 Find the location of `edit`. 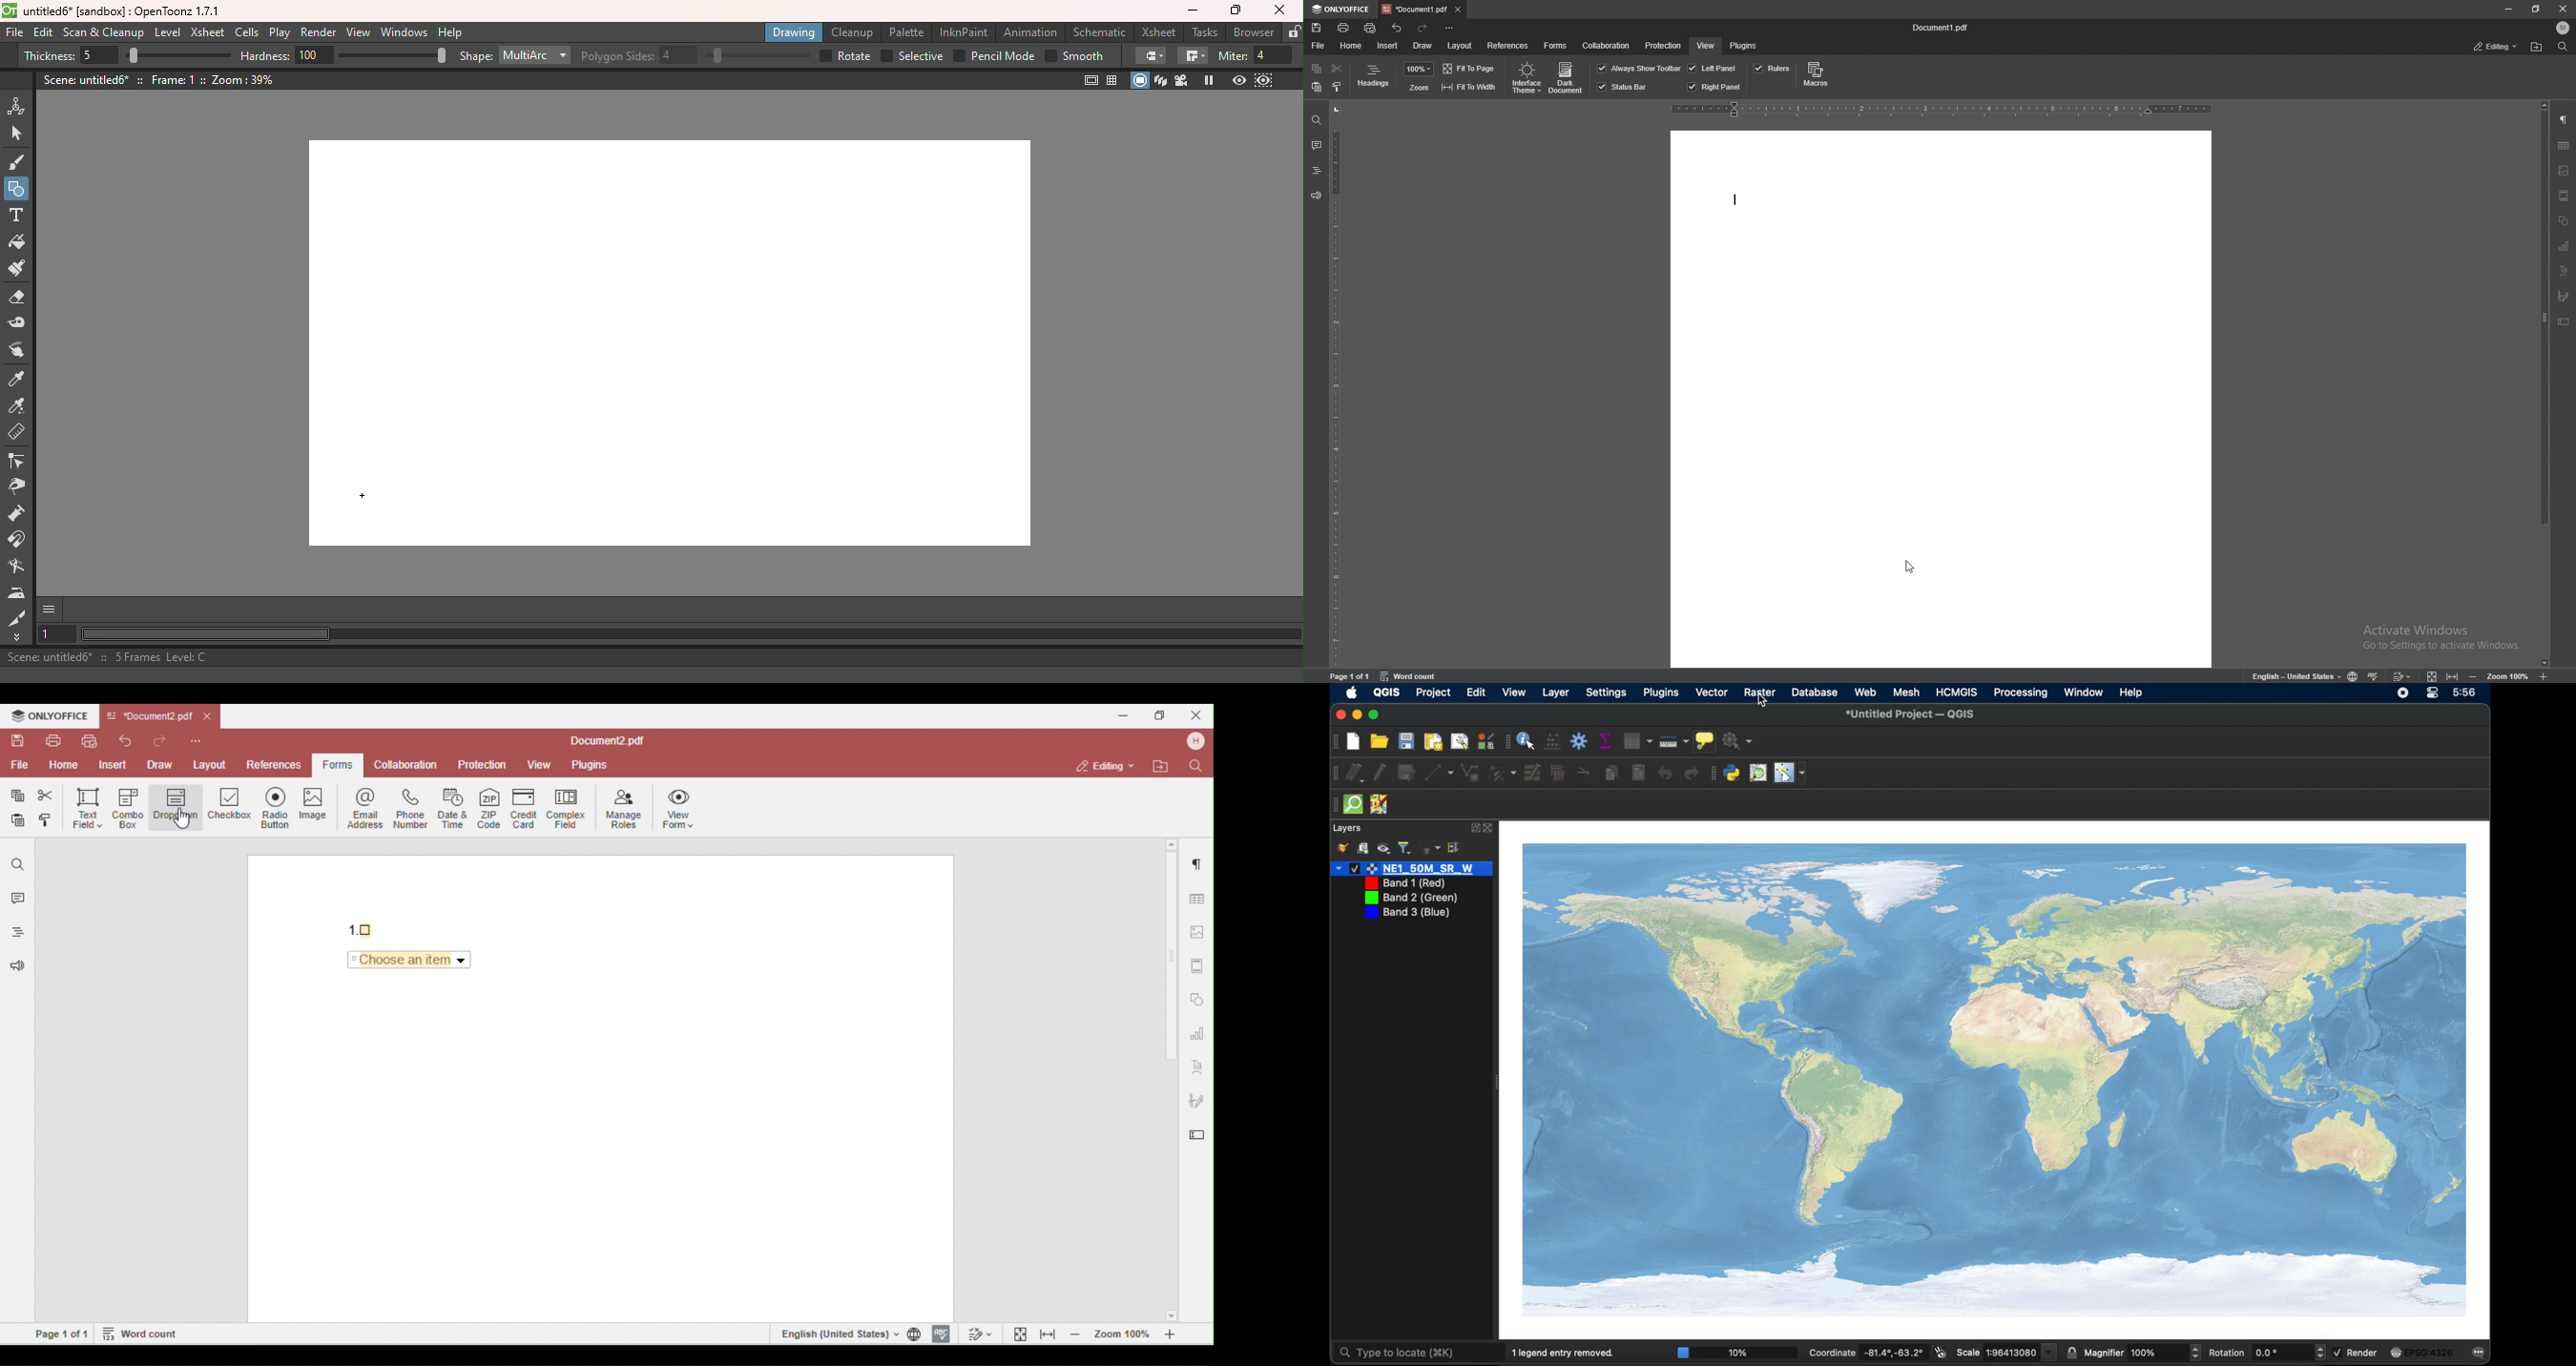

edit is located at coordinates (1477, 692).